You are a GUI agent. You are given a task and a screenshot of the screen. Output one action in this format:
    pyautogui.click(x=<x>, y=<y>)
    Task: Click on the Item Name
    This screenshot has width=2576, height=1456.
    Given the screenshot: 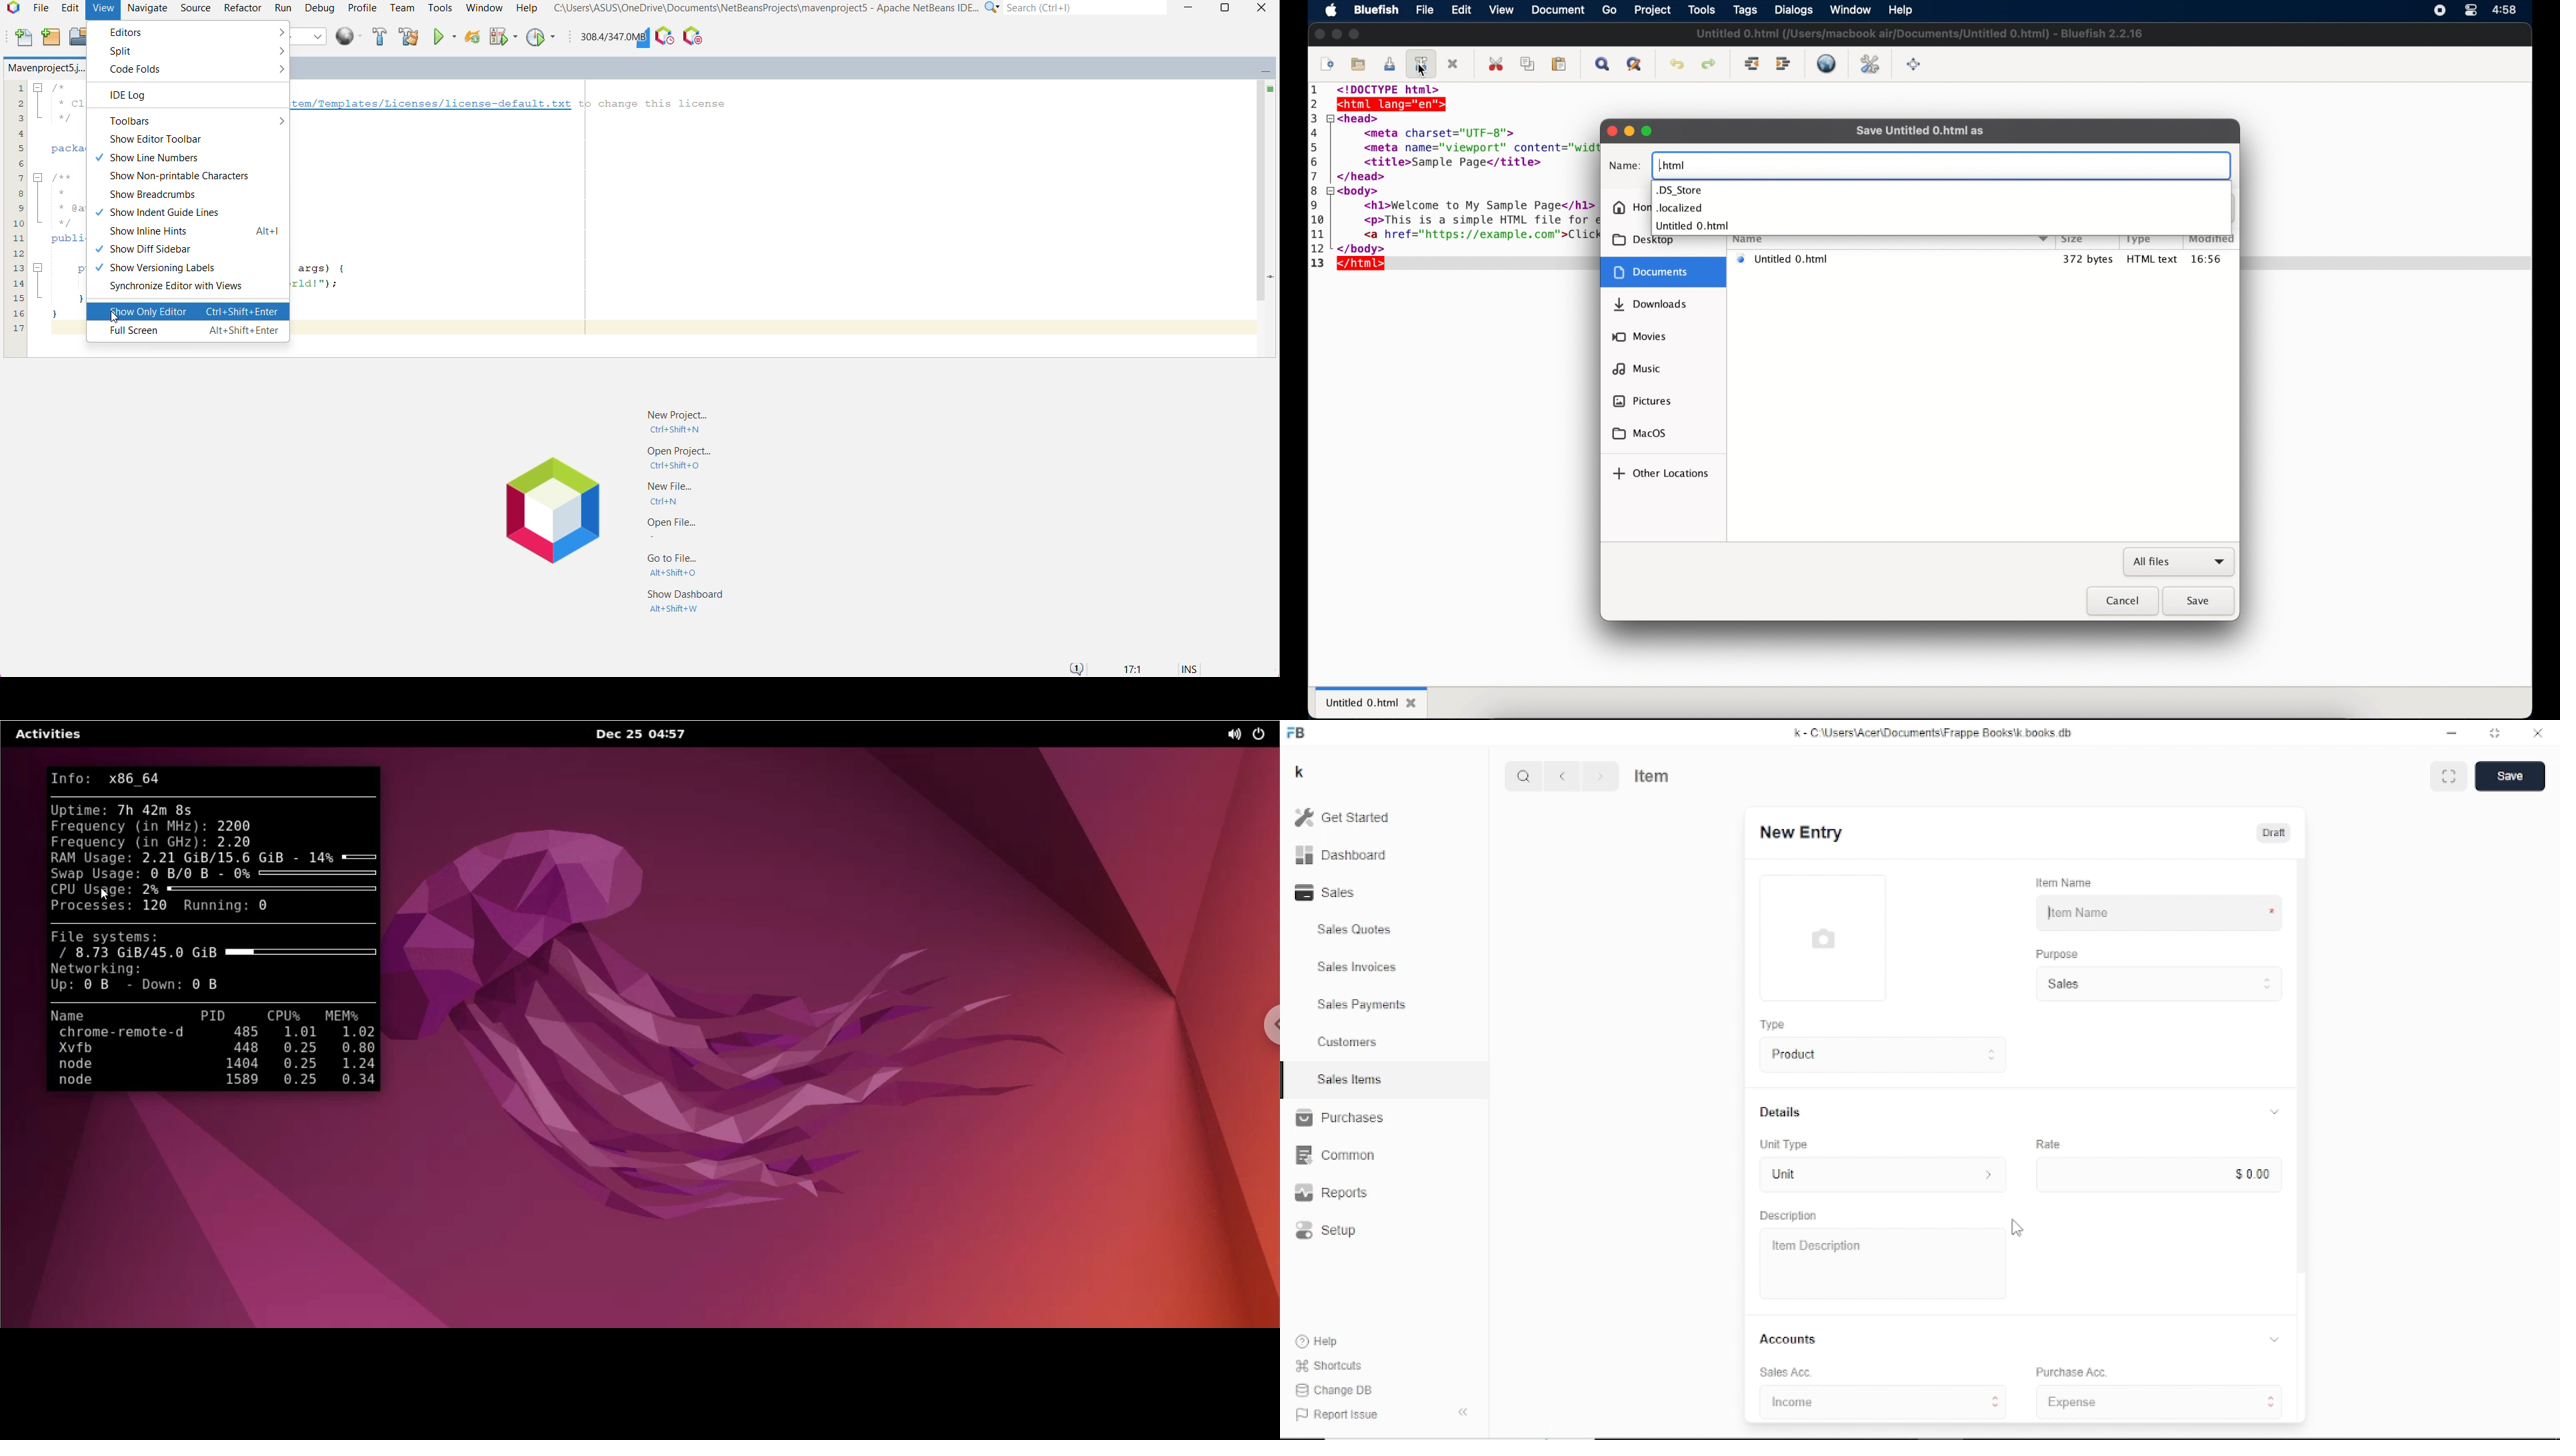 What is the action you would take?
    pyautogui.click(x=2062, y=883)
    